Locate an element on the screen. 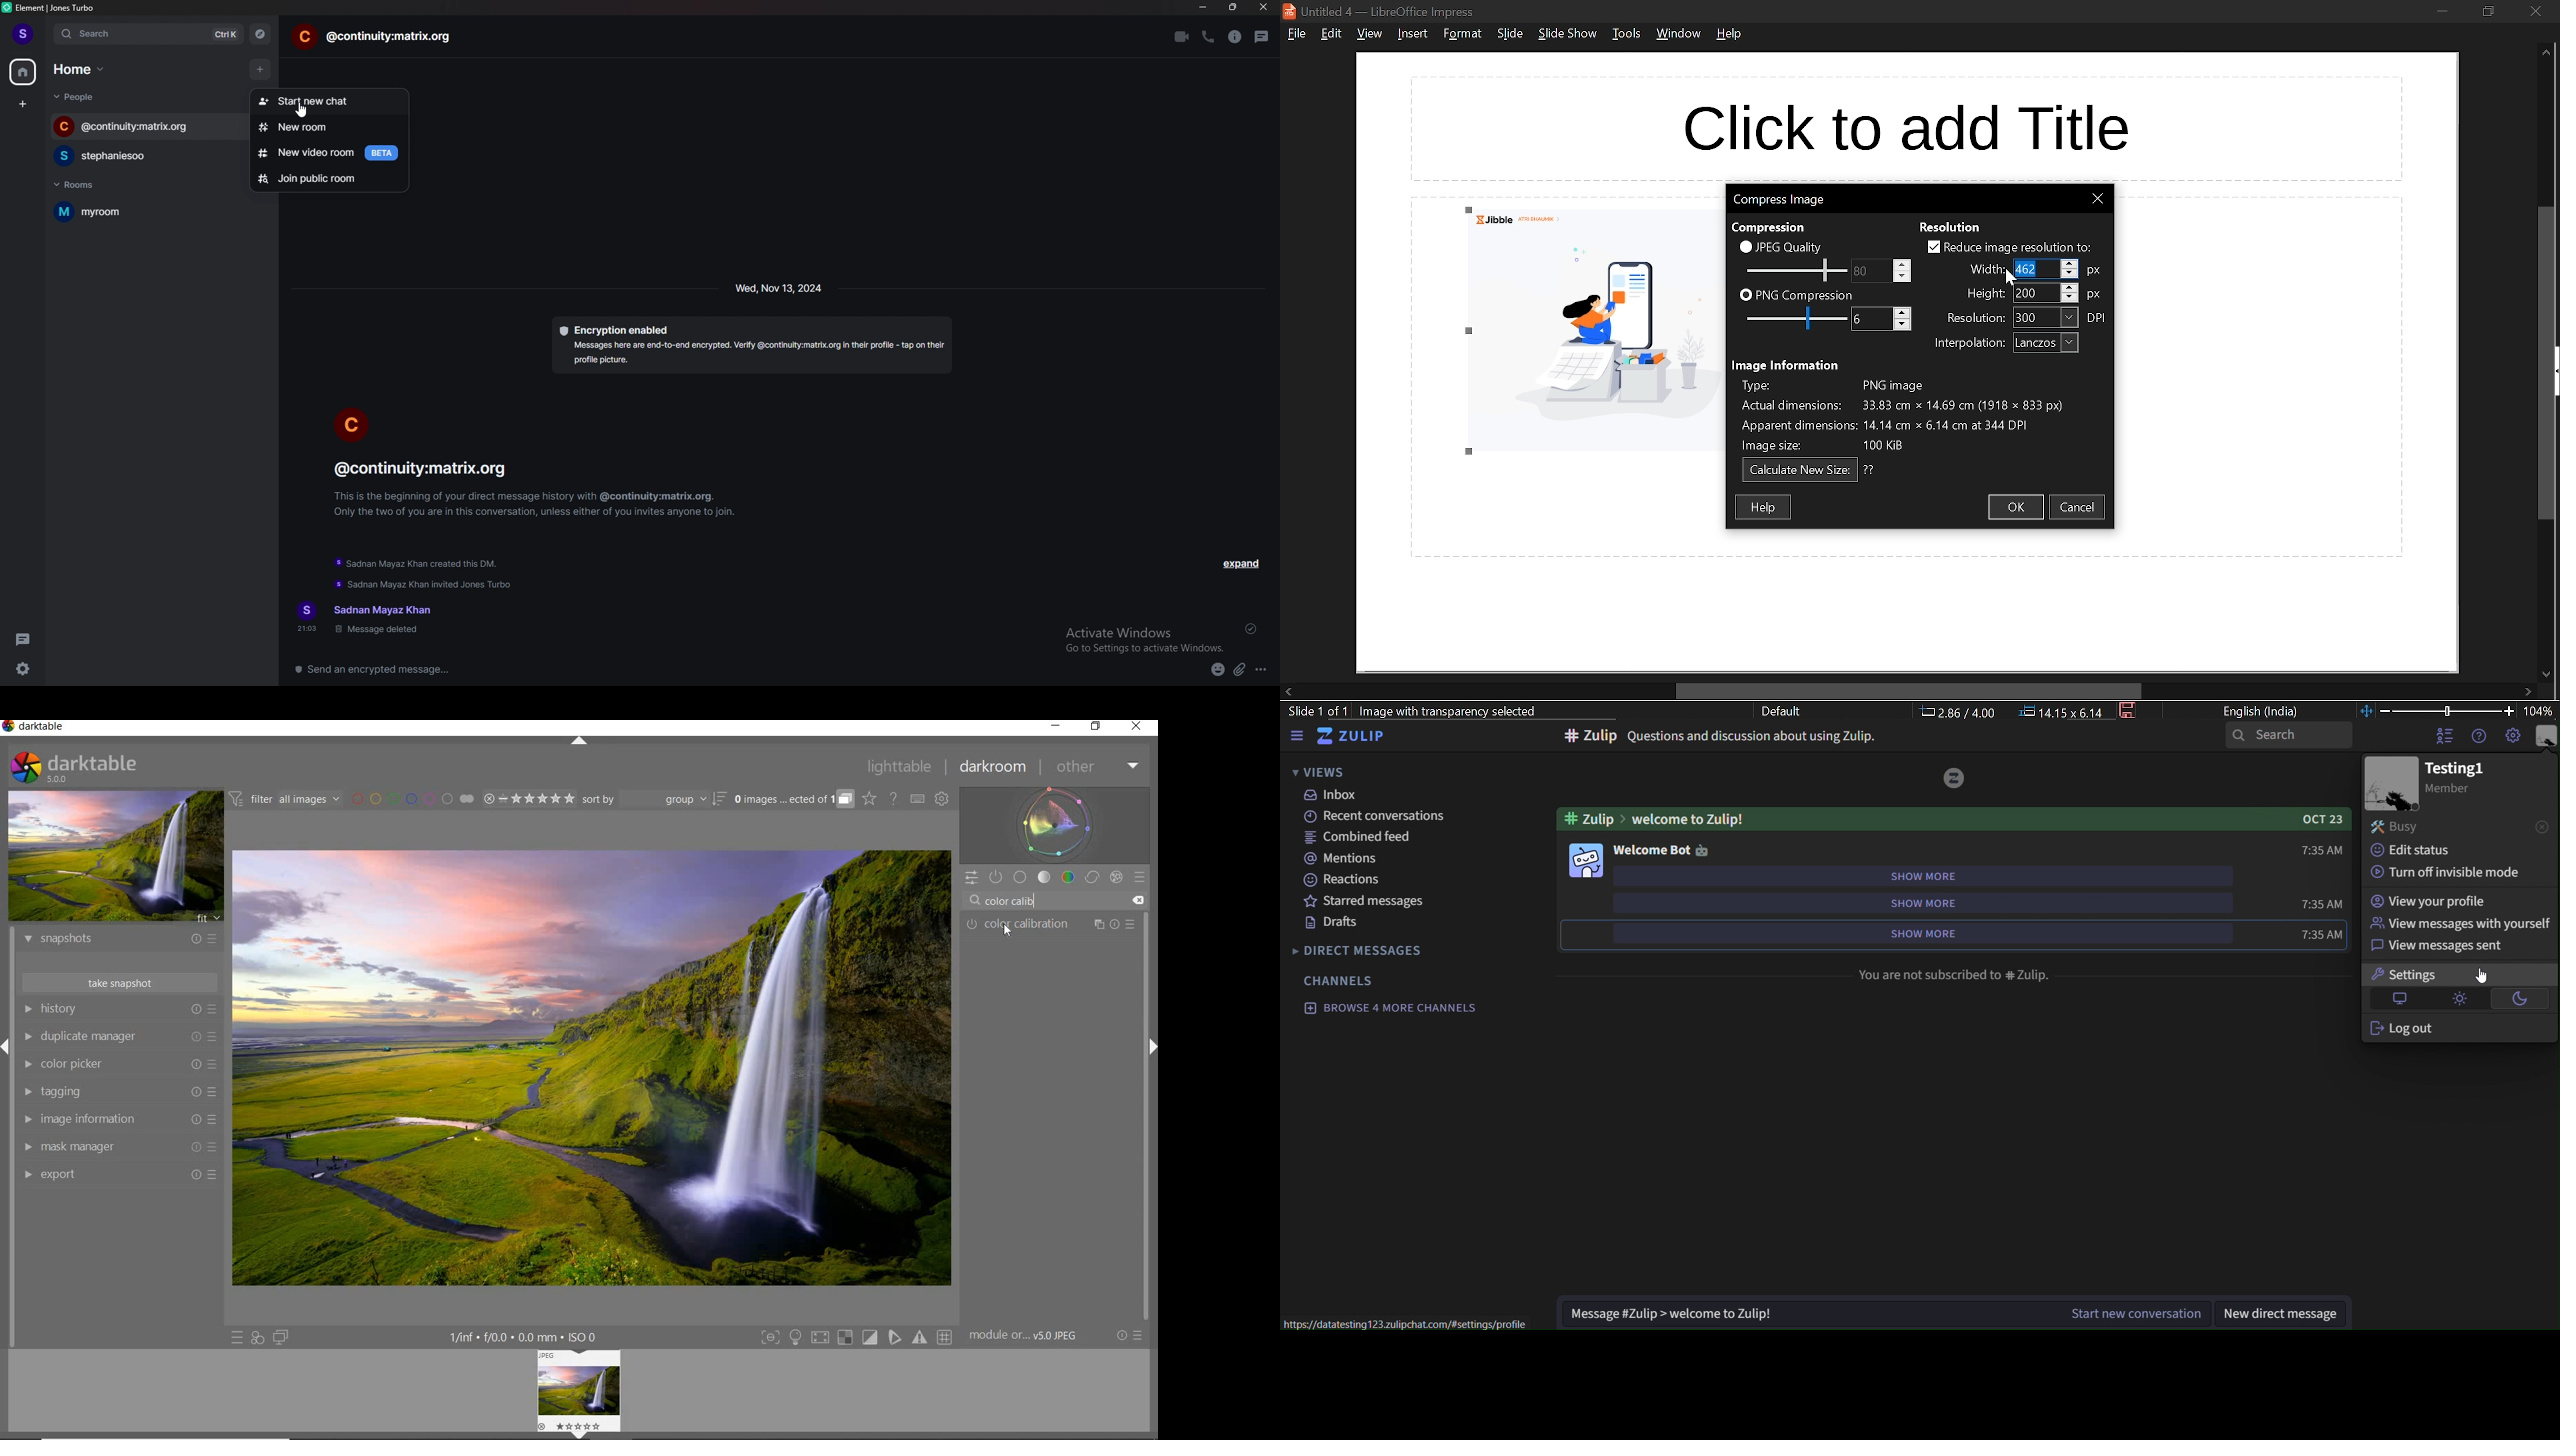  height is located at coordinates (1983, 294).